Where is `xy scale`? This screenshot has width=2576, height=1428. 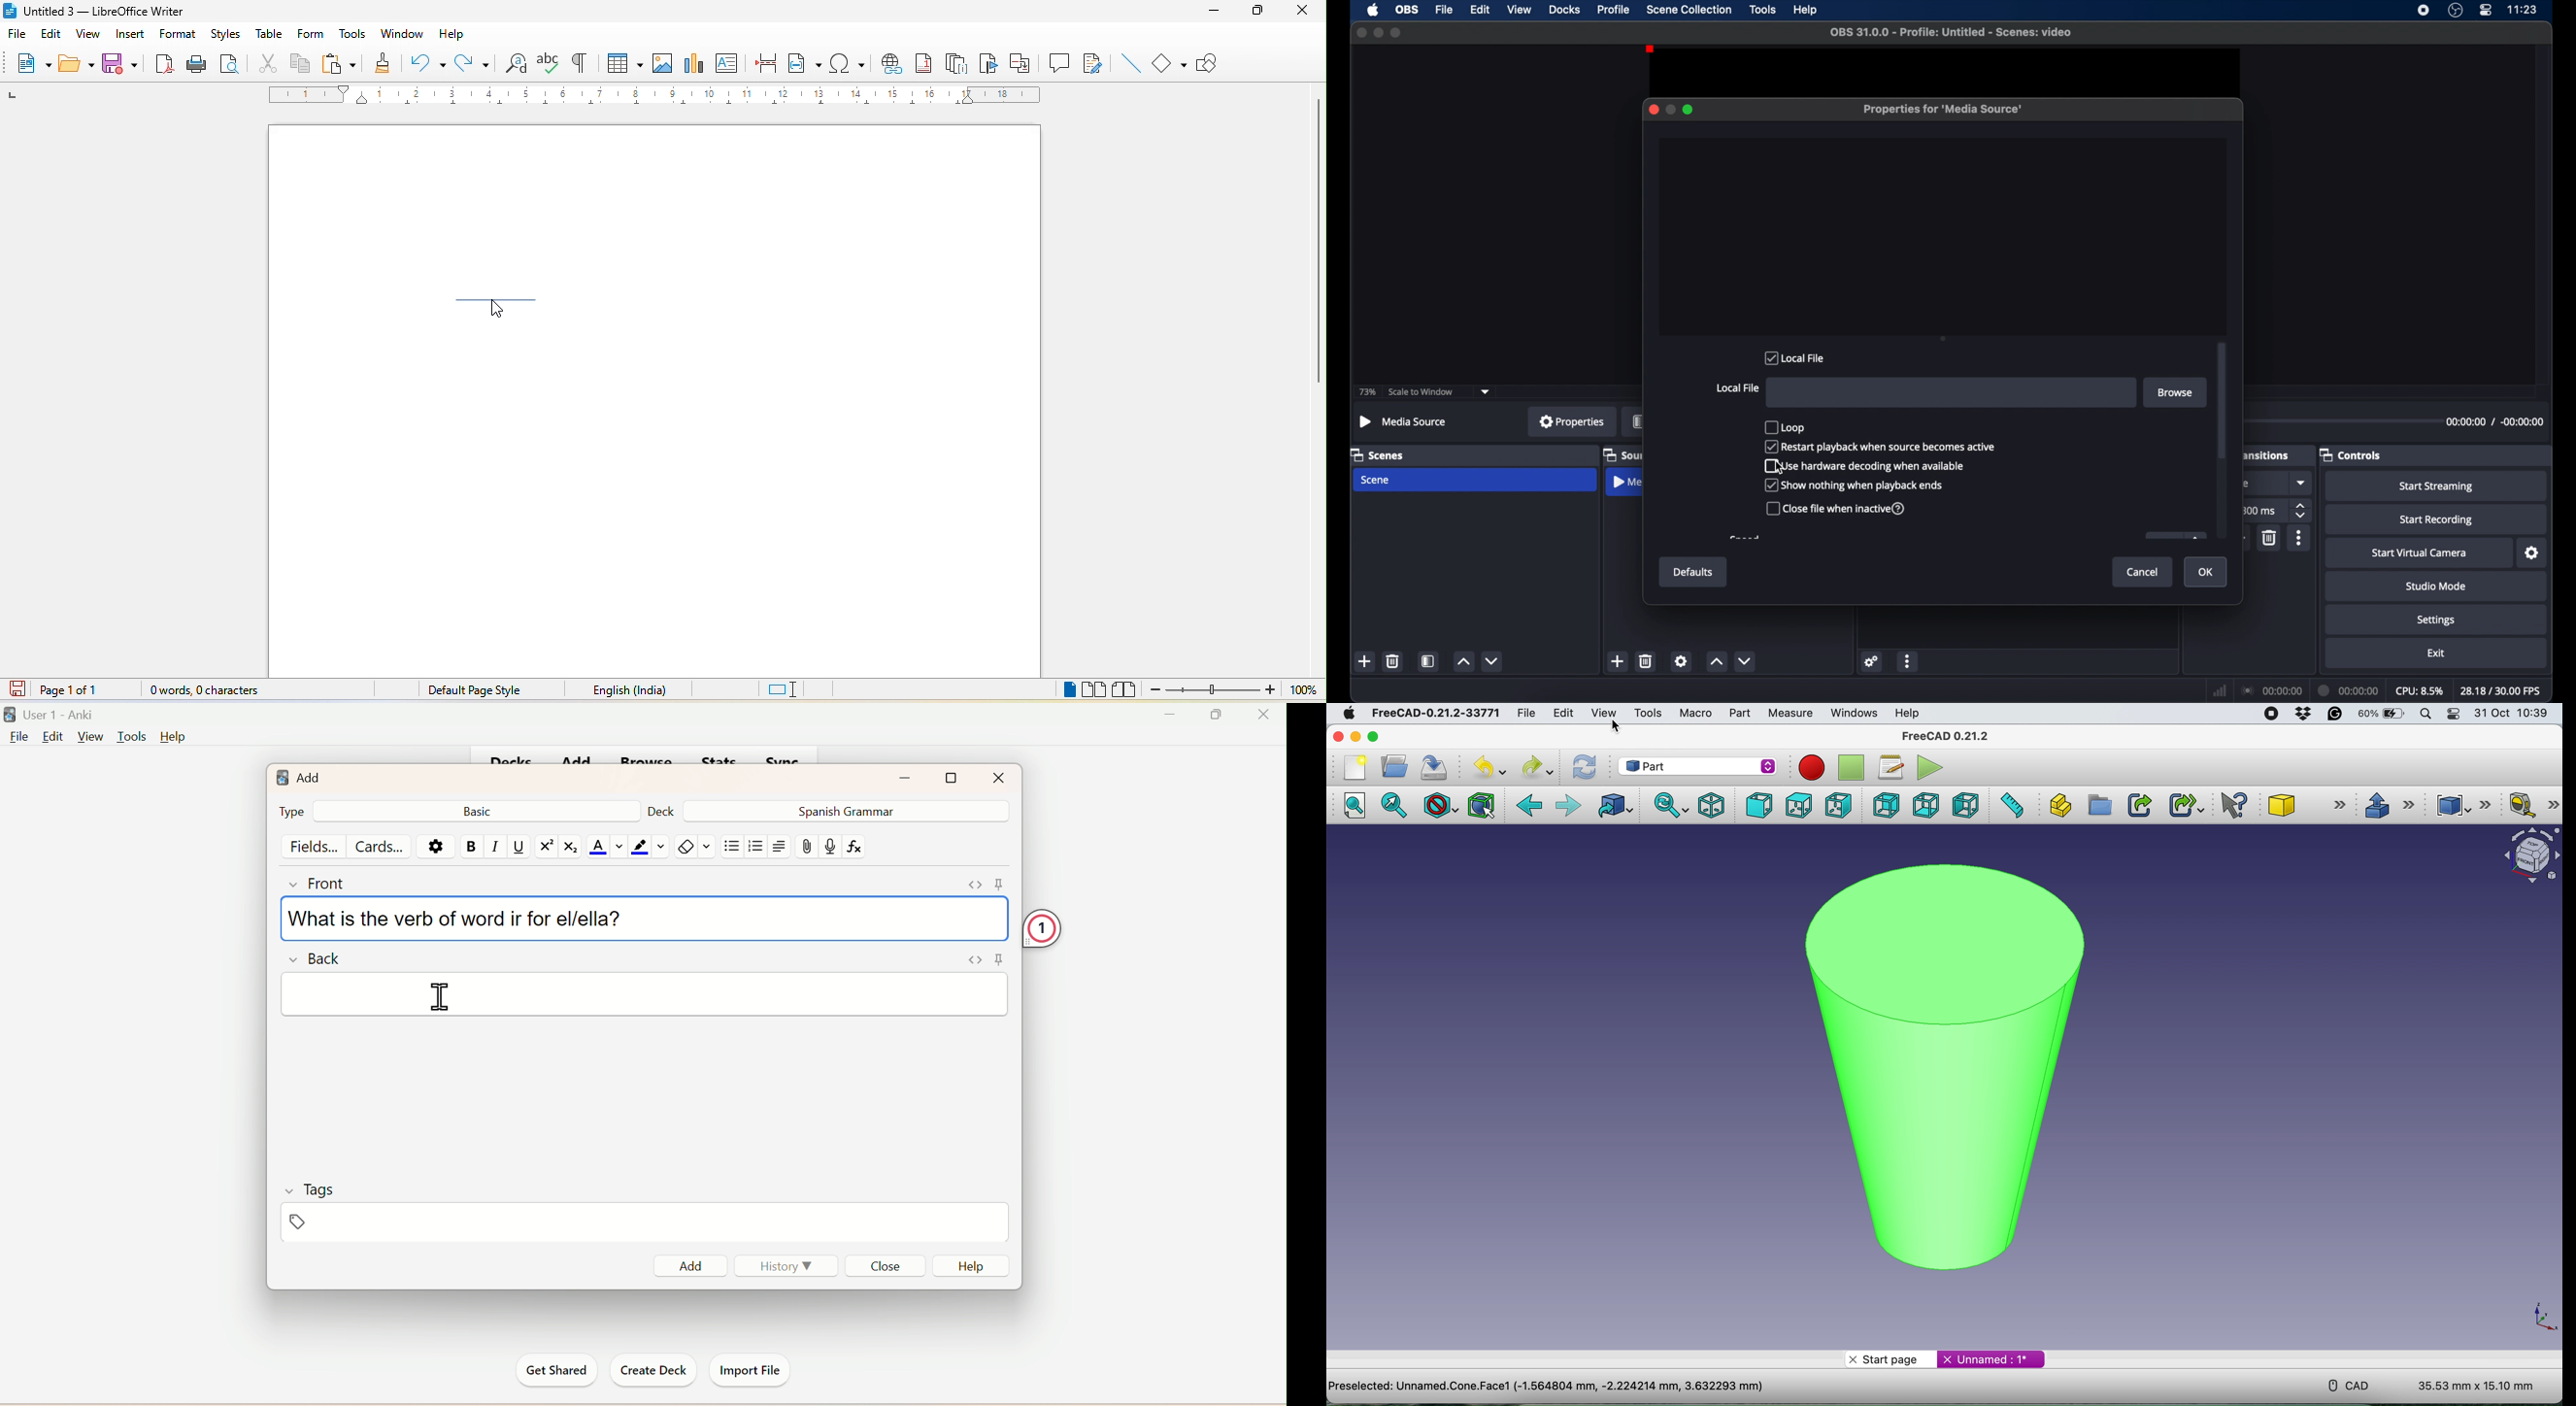
xy scale is located at coordinates (2538, 1317).